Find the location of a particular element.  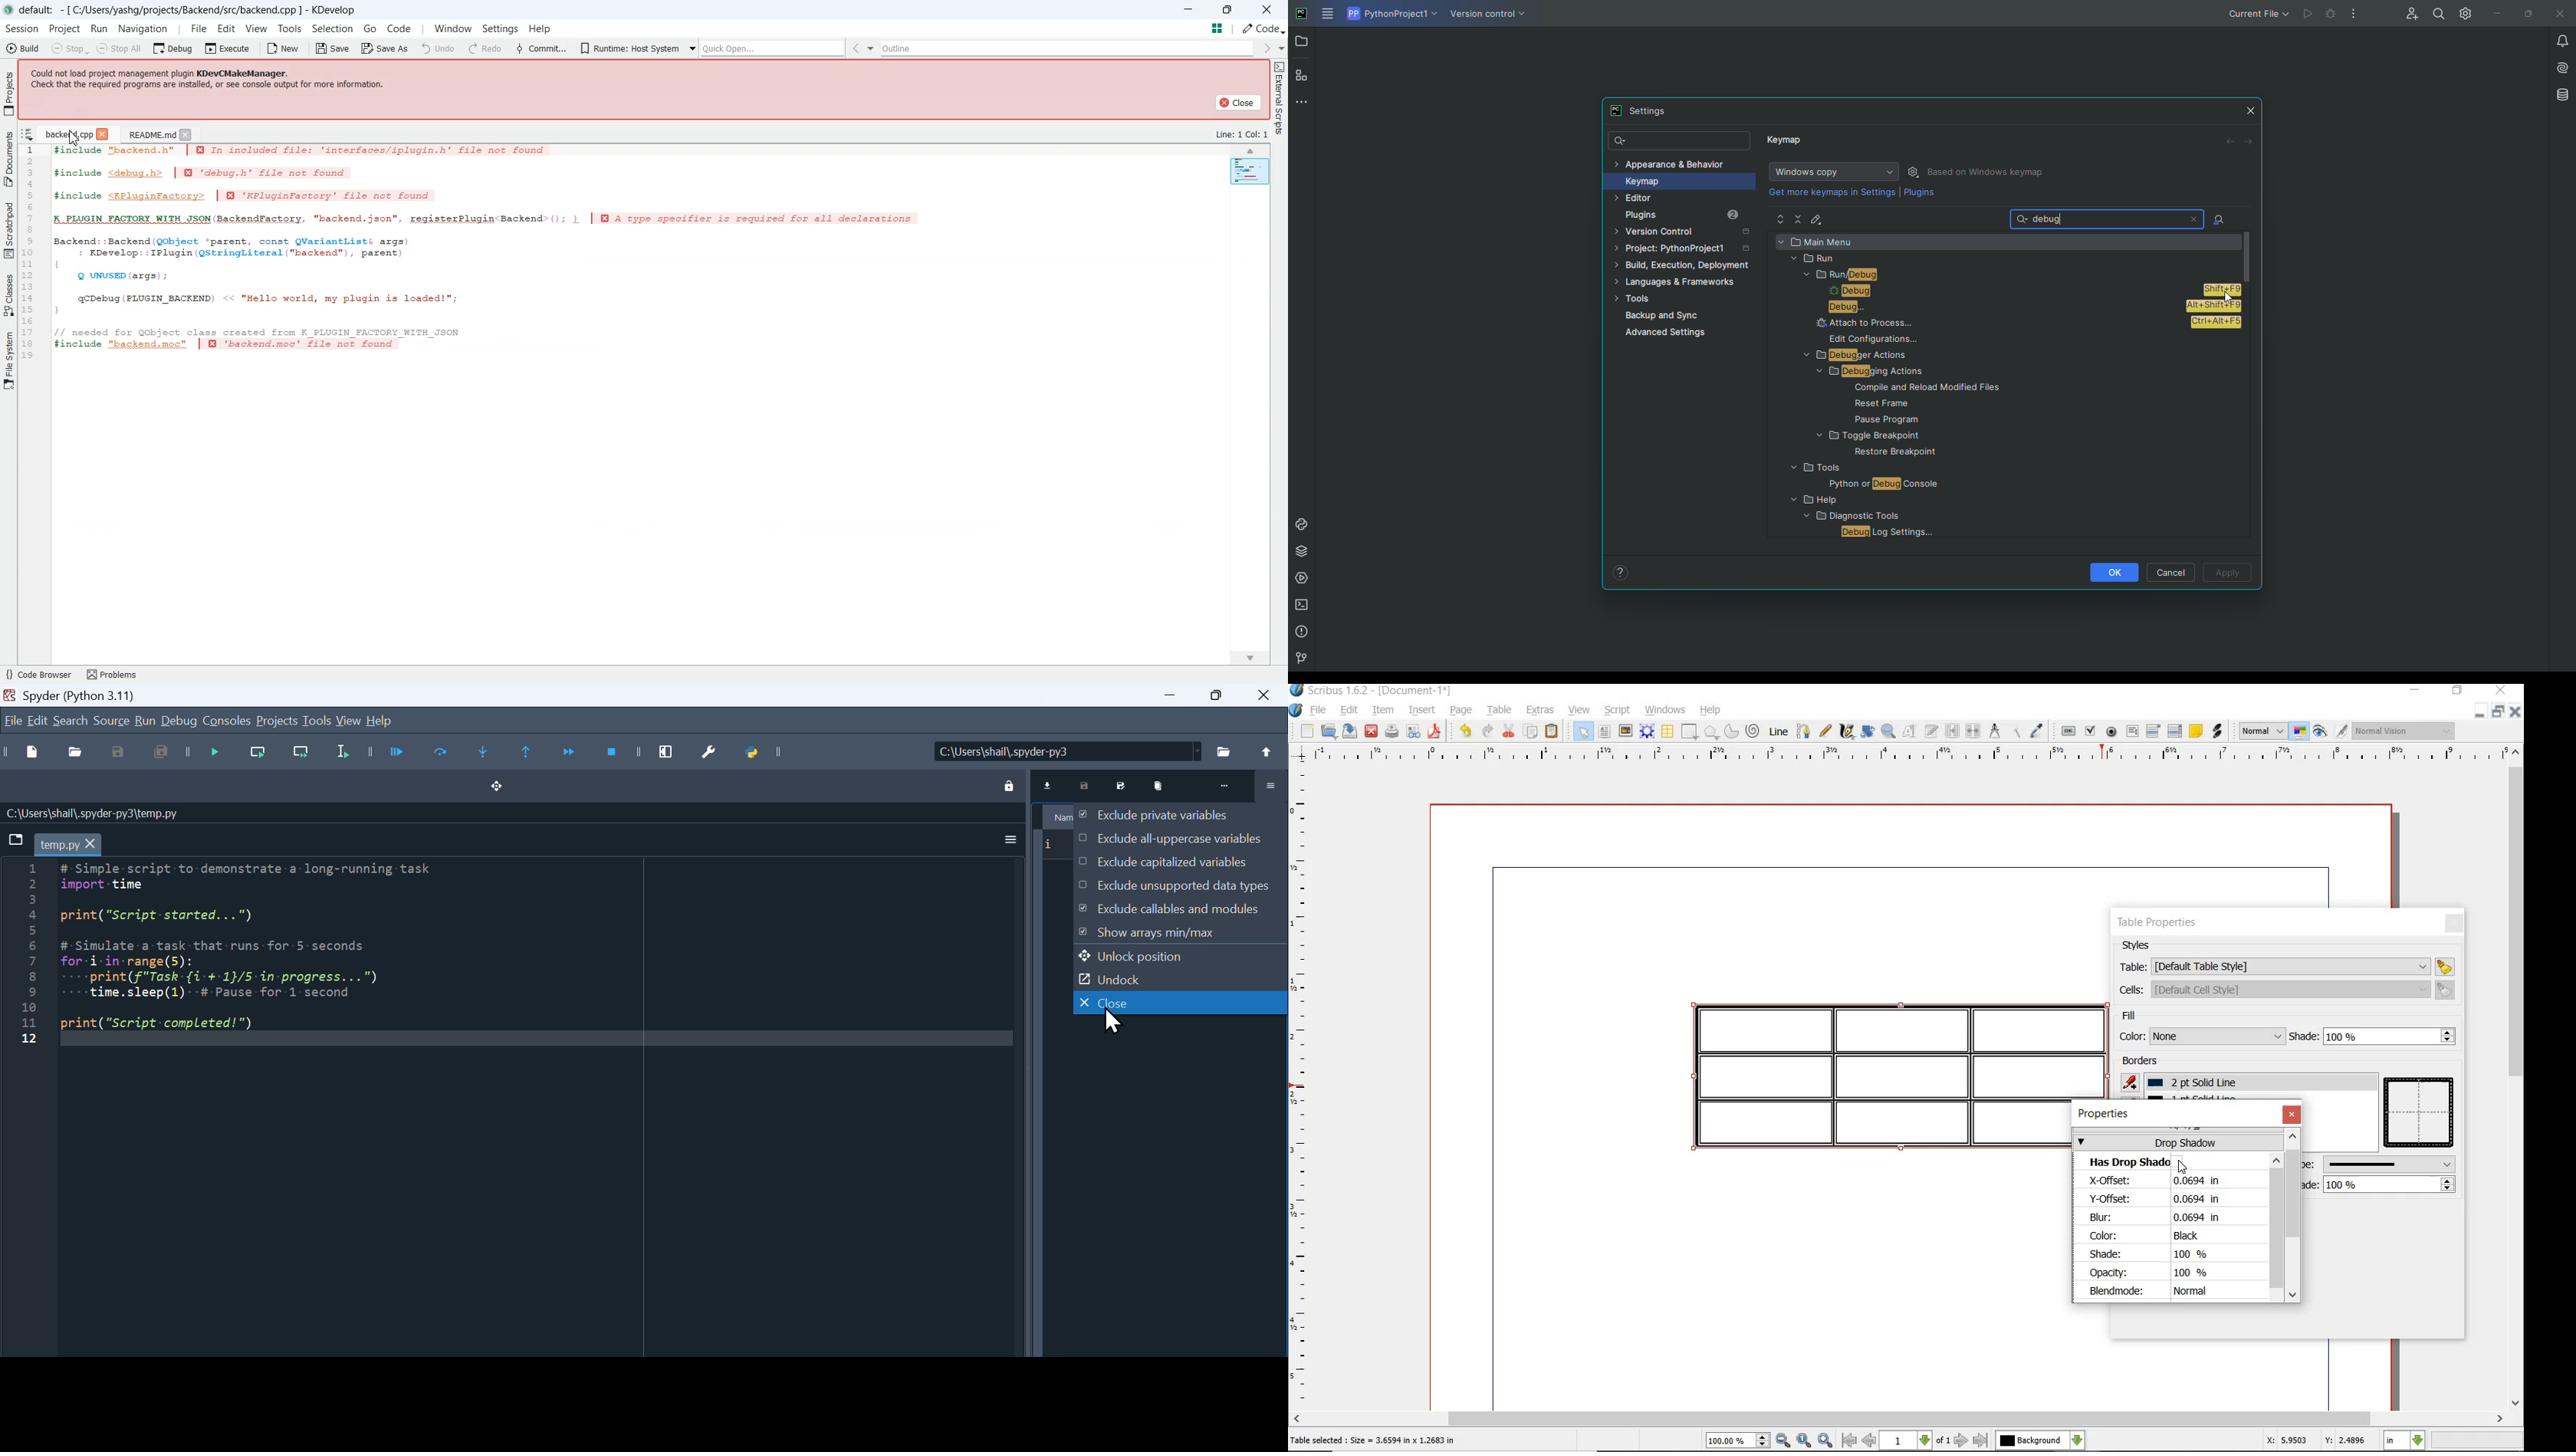

CLOSE is located at coordinates (2501, 690).